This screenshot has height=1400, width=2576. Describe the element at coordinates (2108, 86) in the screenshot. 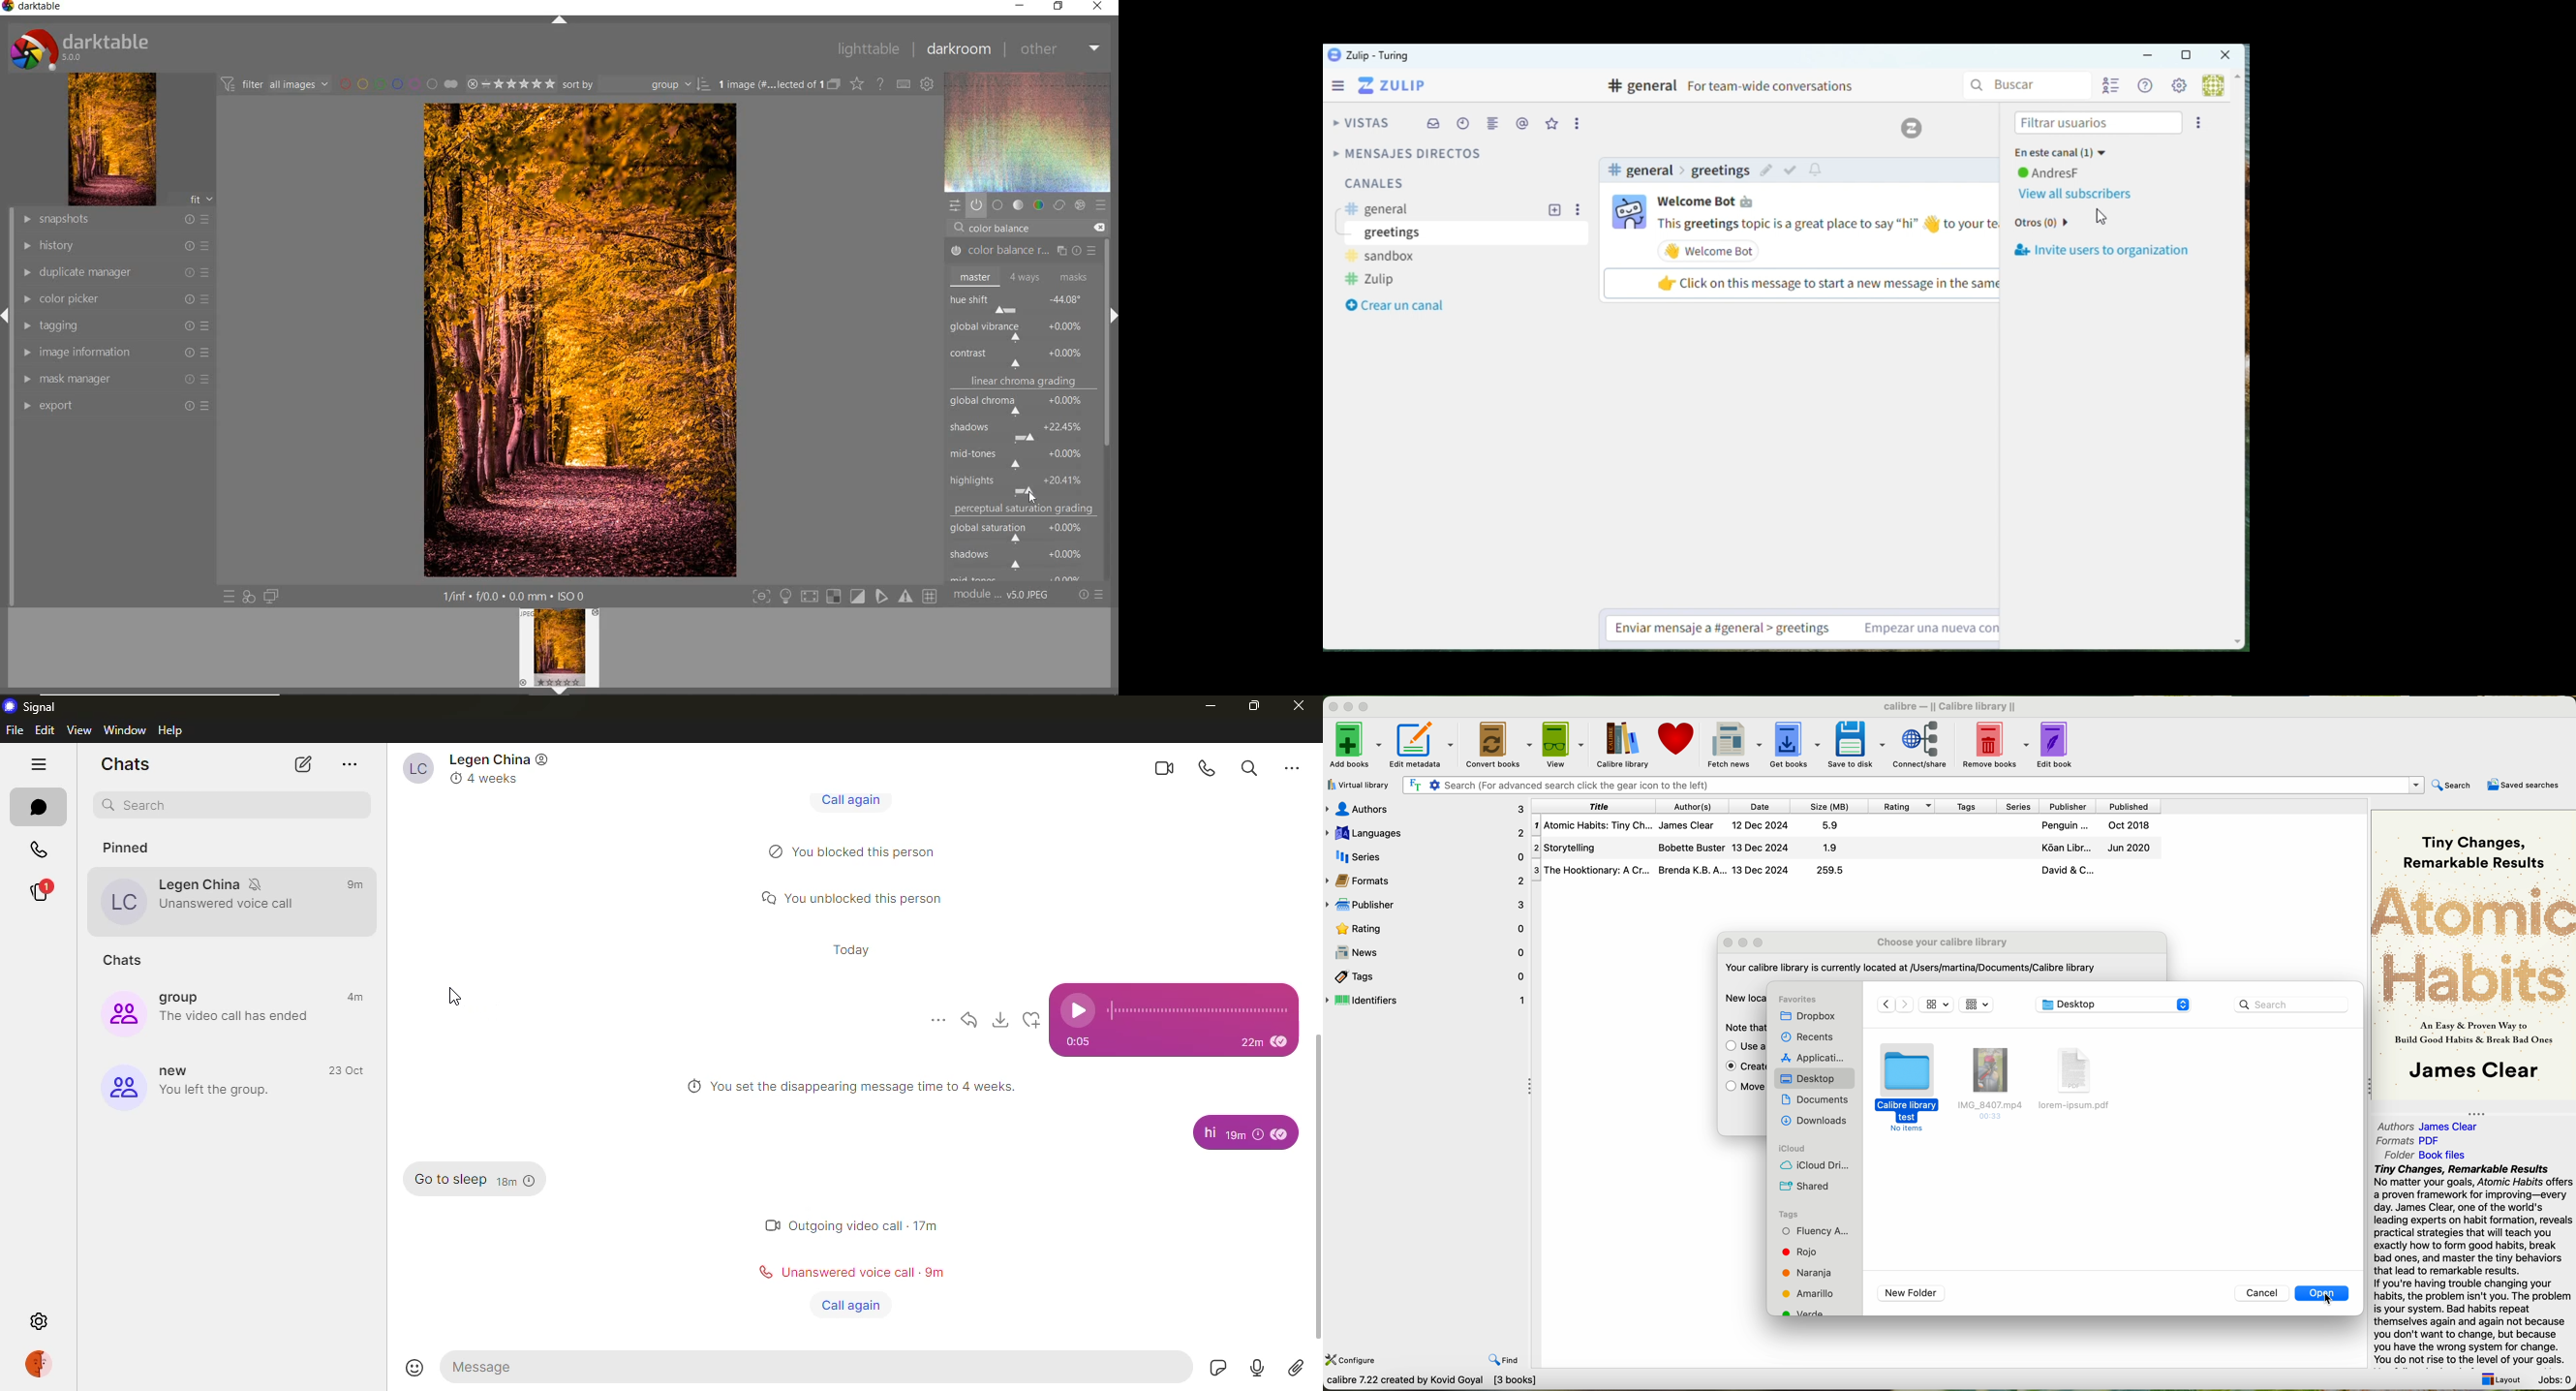

I see `User List` at that location.